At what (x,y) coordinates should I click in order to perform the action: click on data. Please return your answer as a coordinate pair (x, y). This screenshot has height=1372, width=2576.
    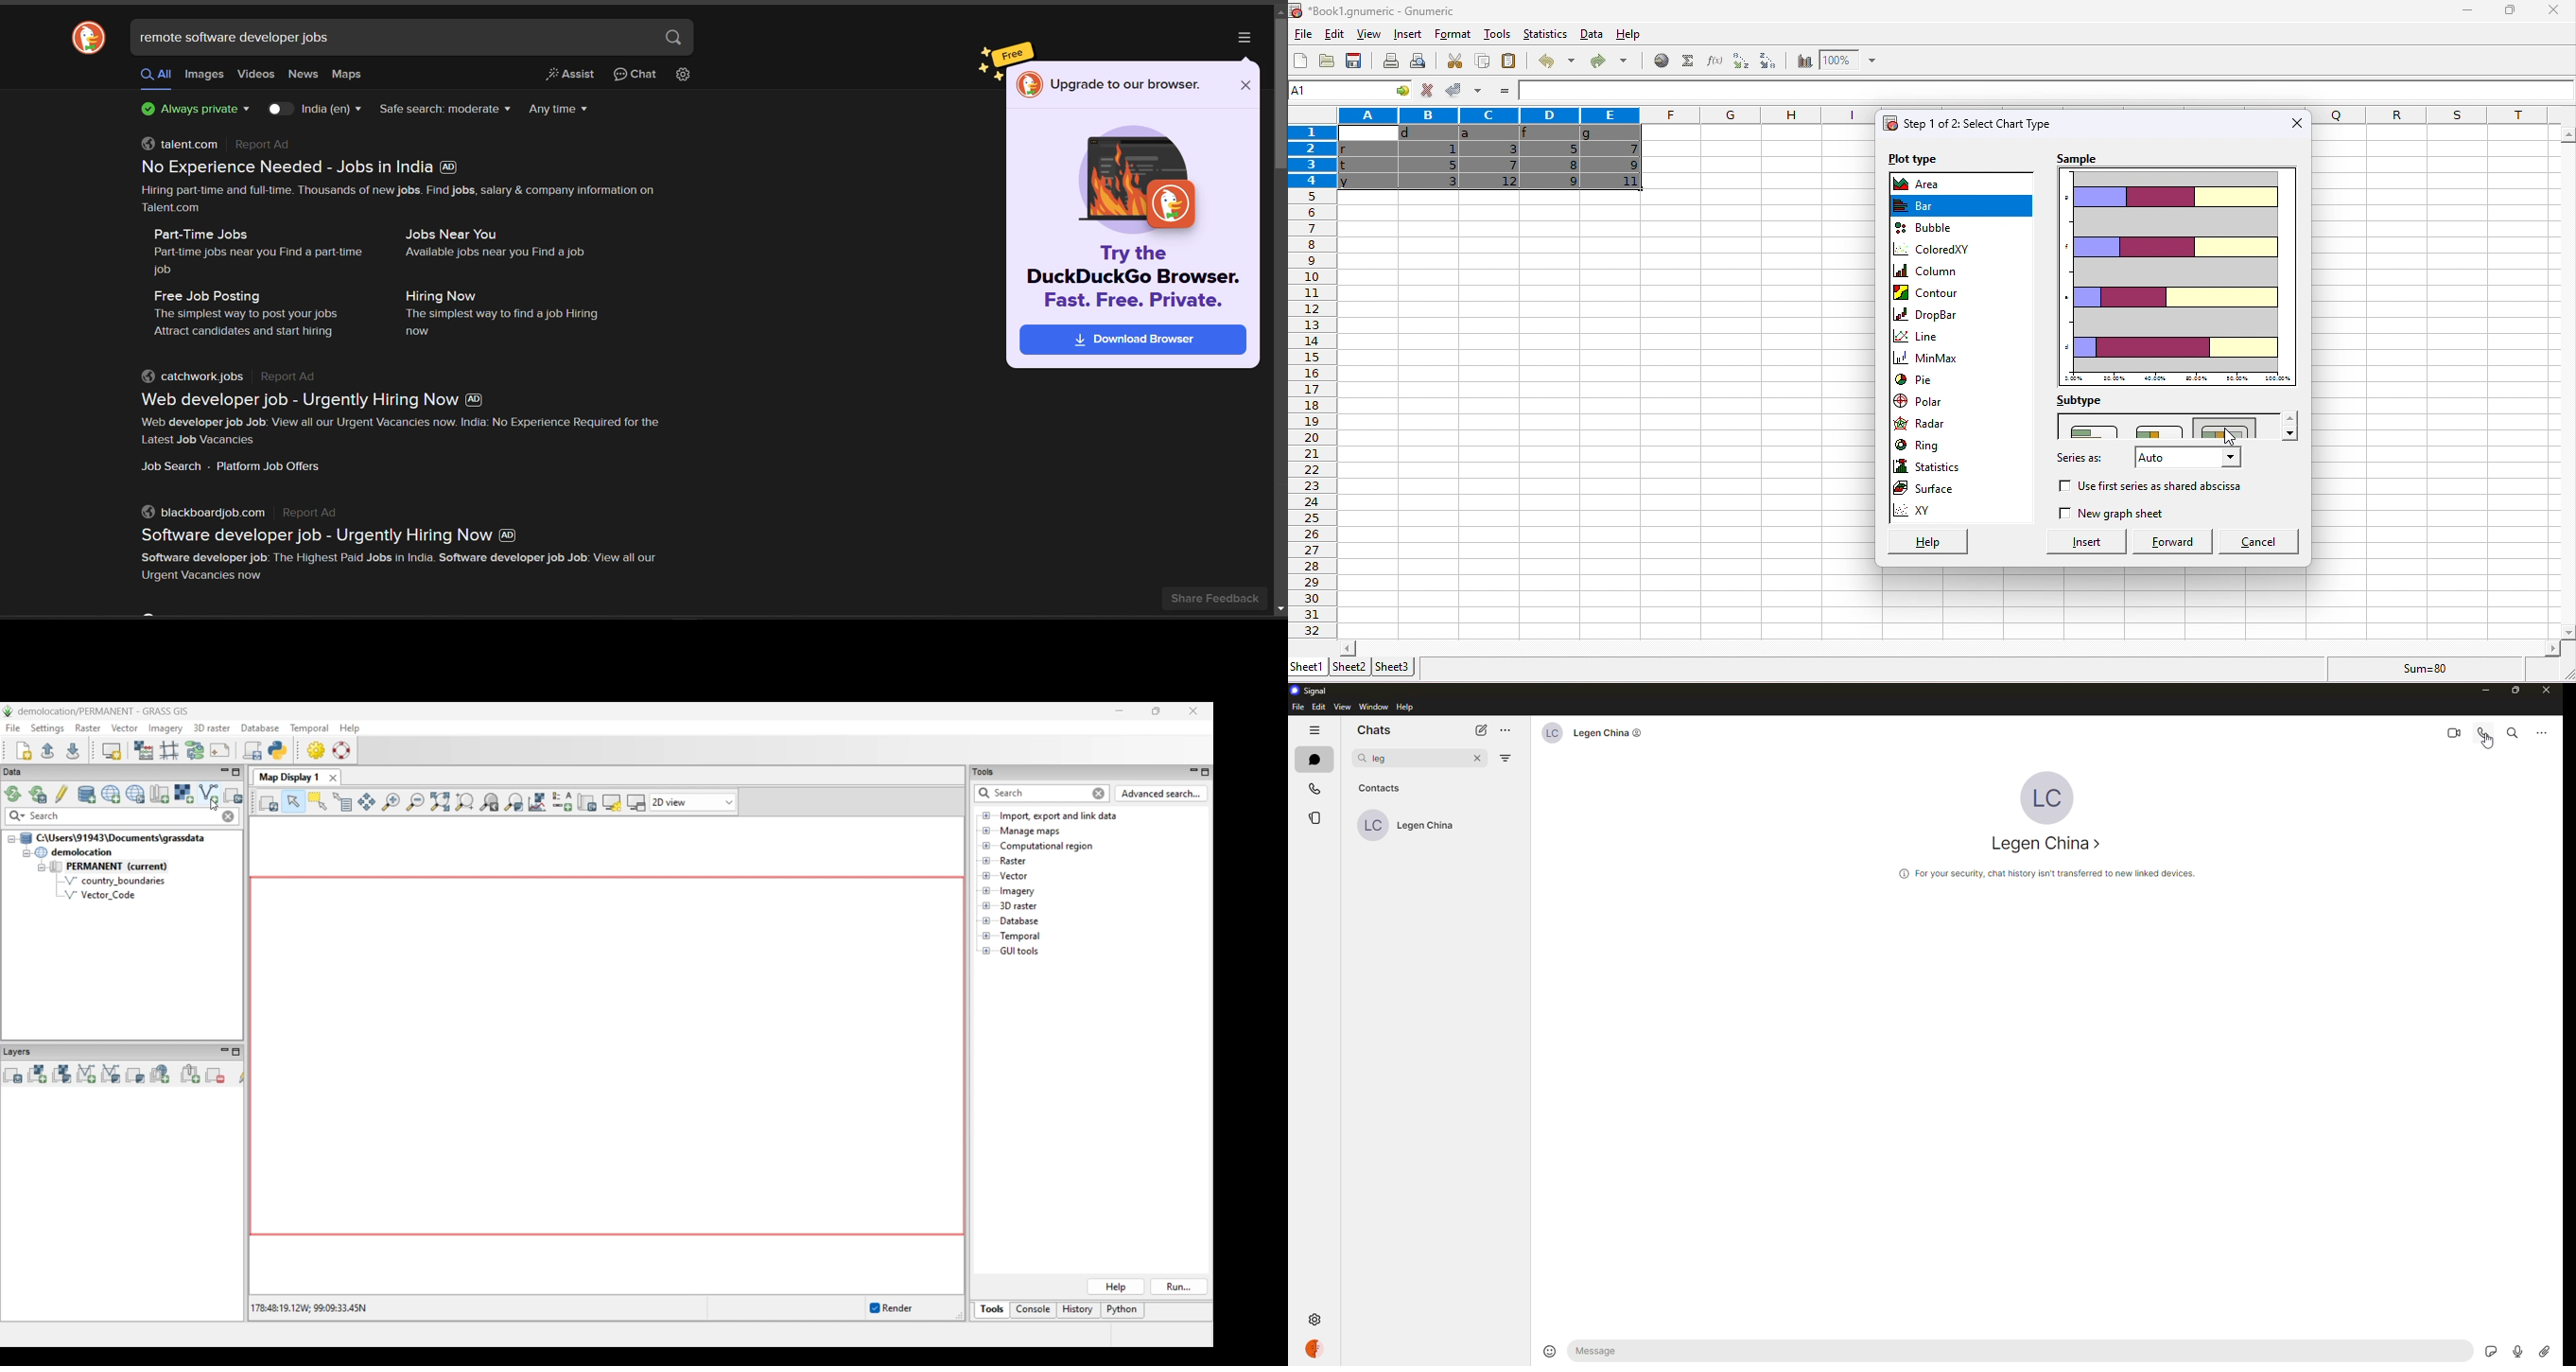
    Looking at the image, I should click on (1591, 34).